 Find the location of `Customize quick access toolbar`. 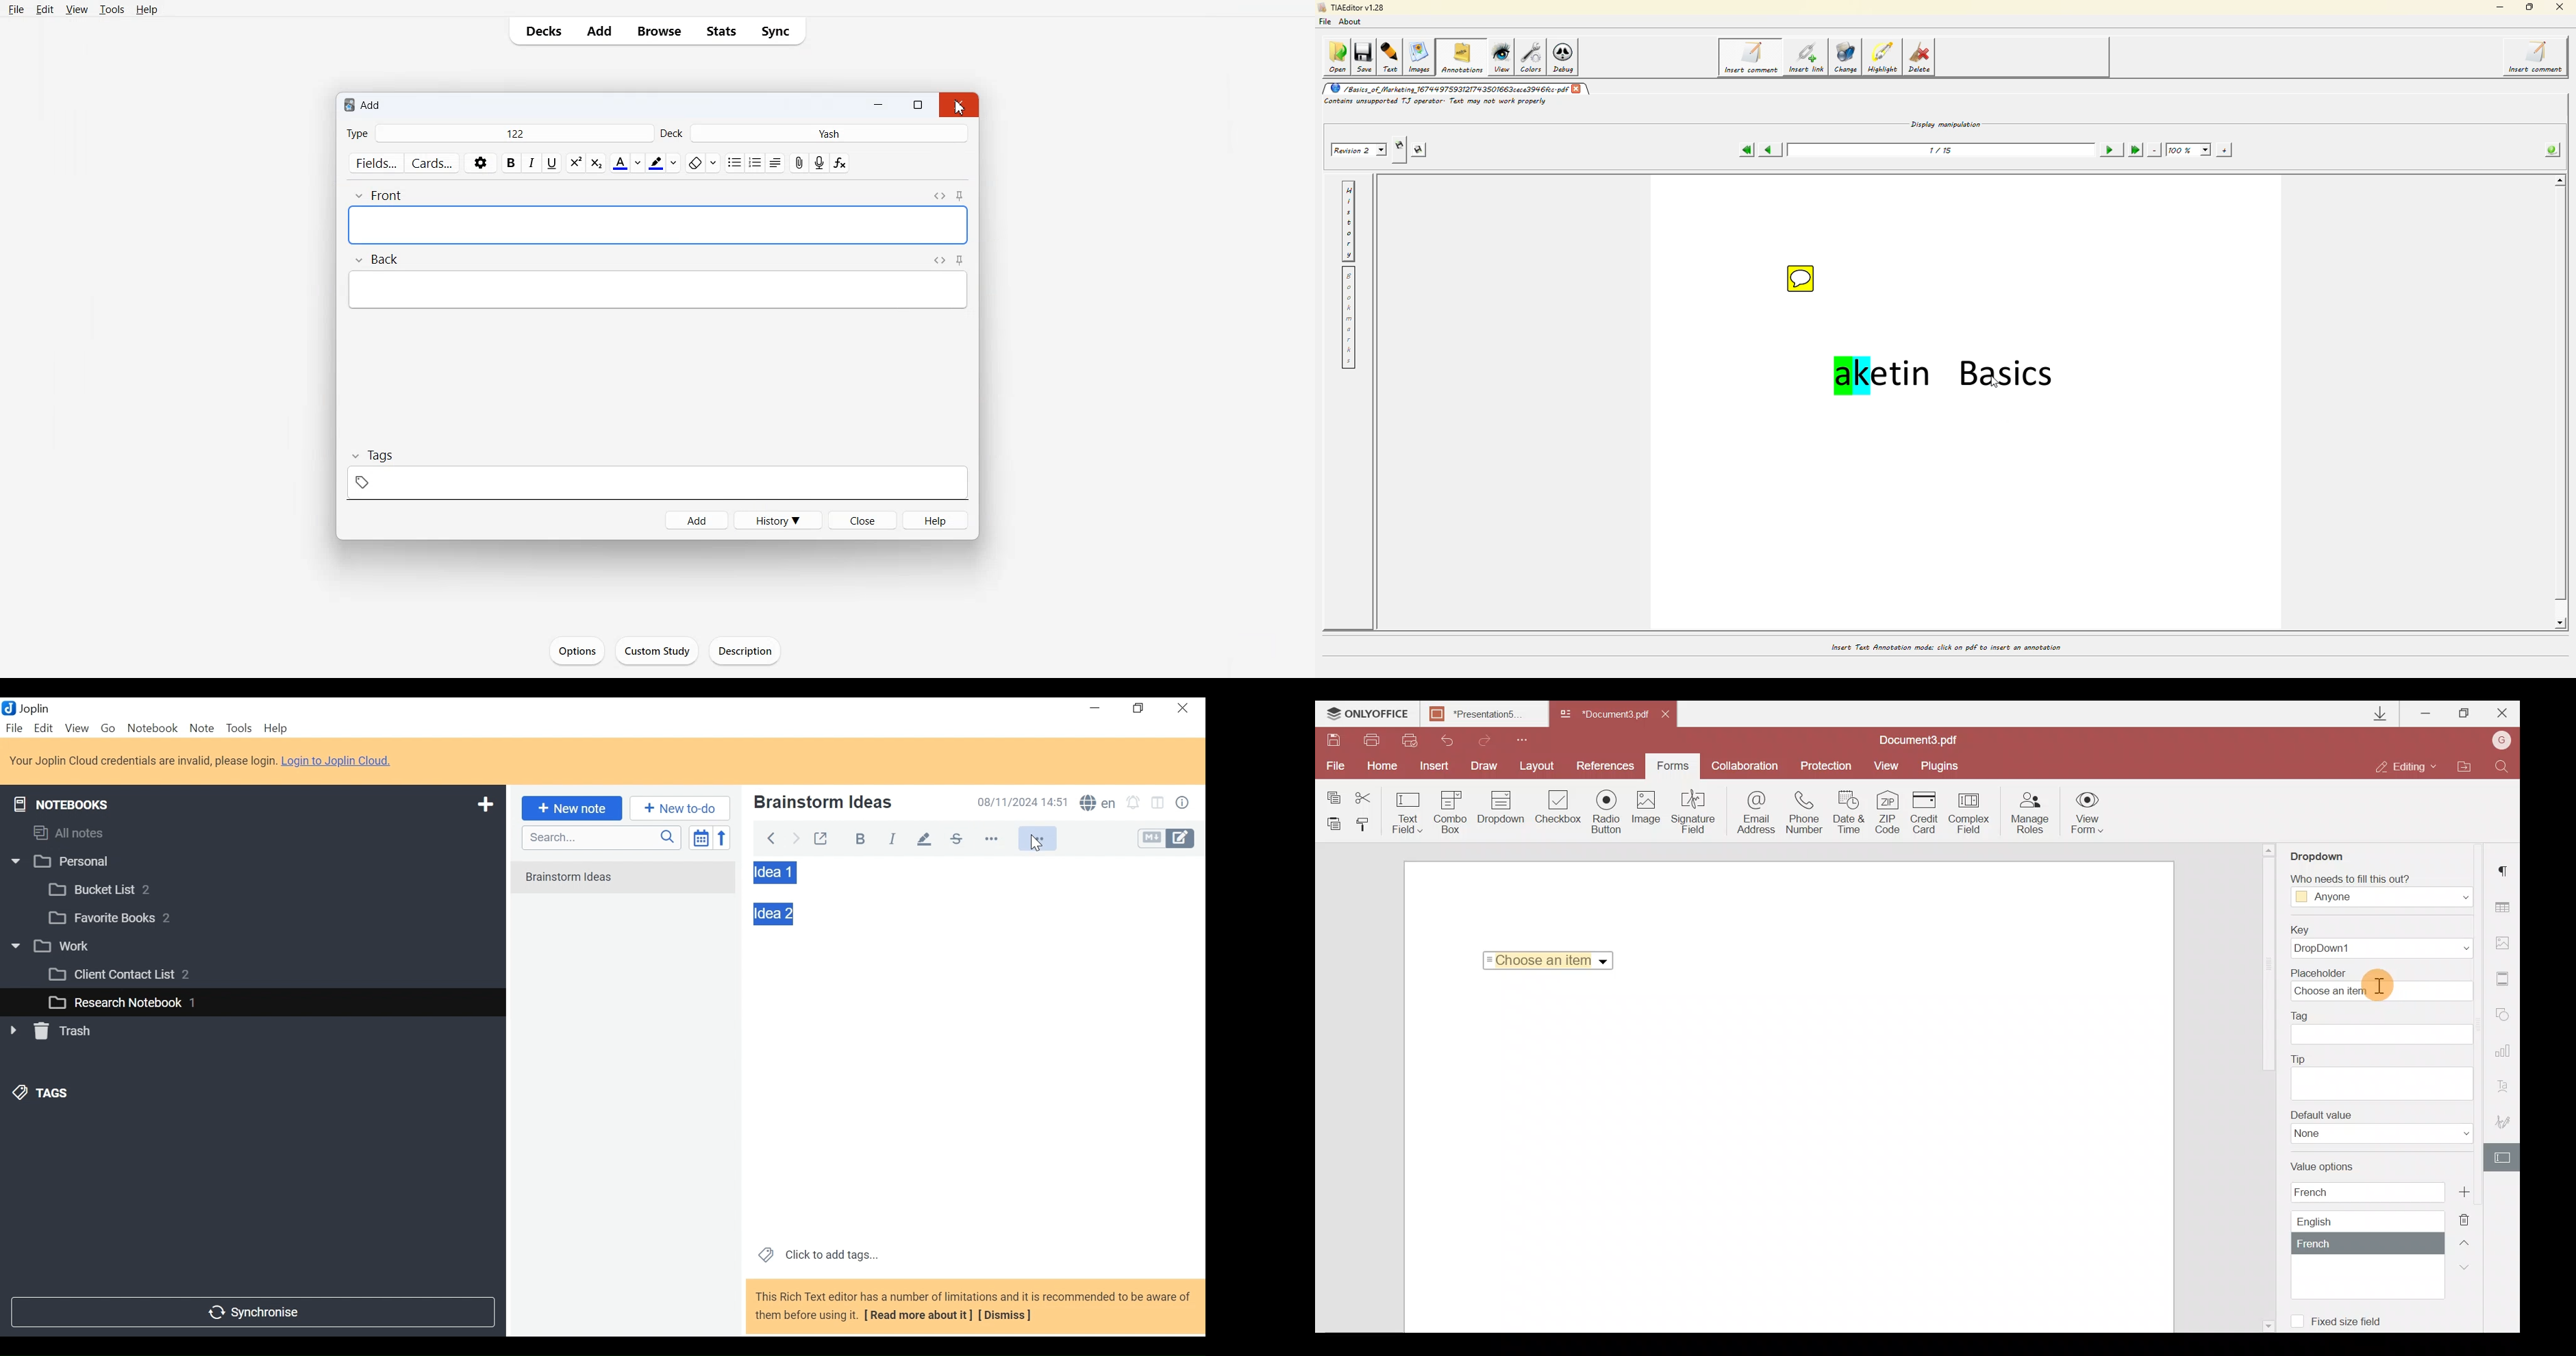

Customize quick access toolbar is located at coordinates (1517, 738).